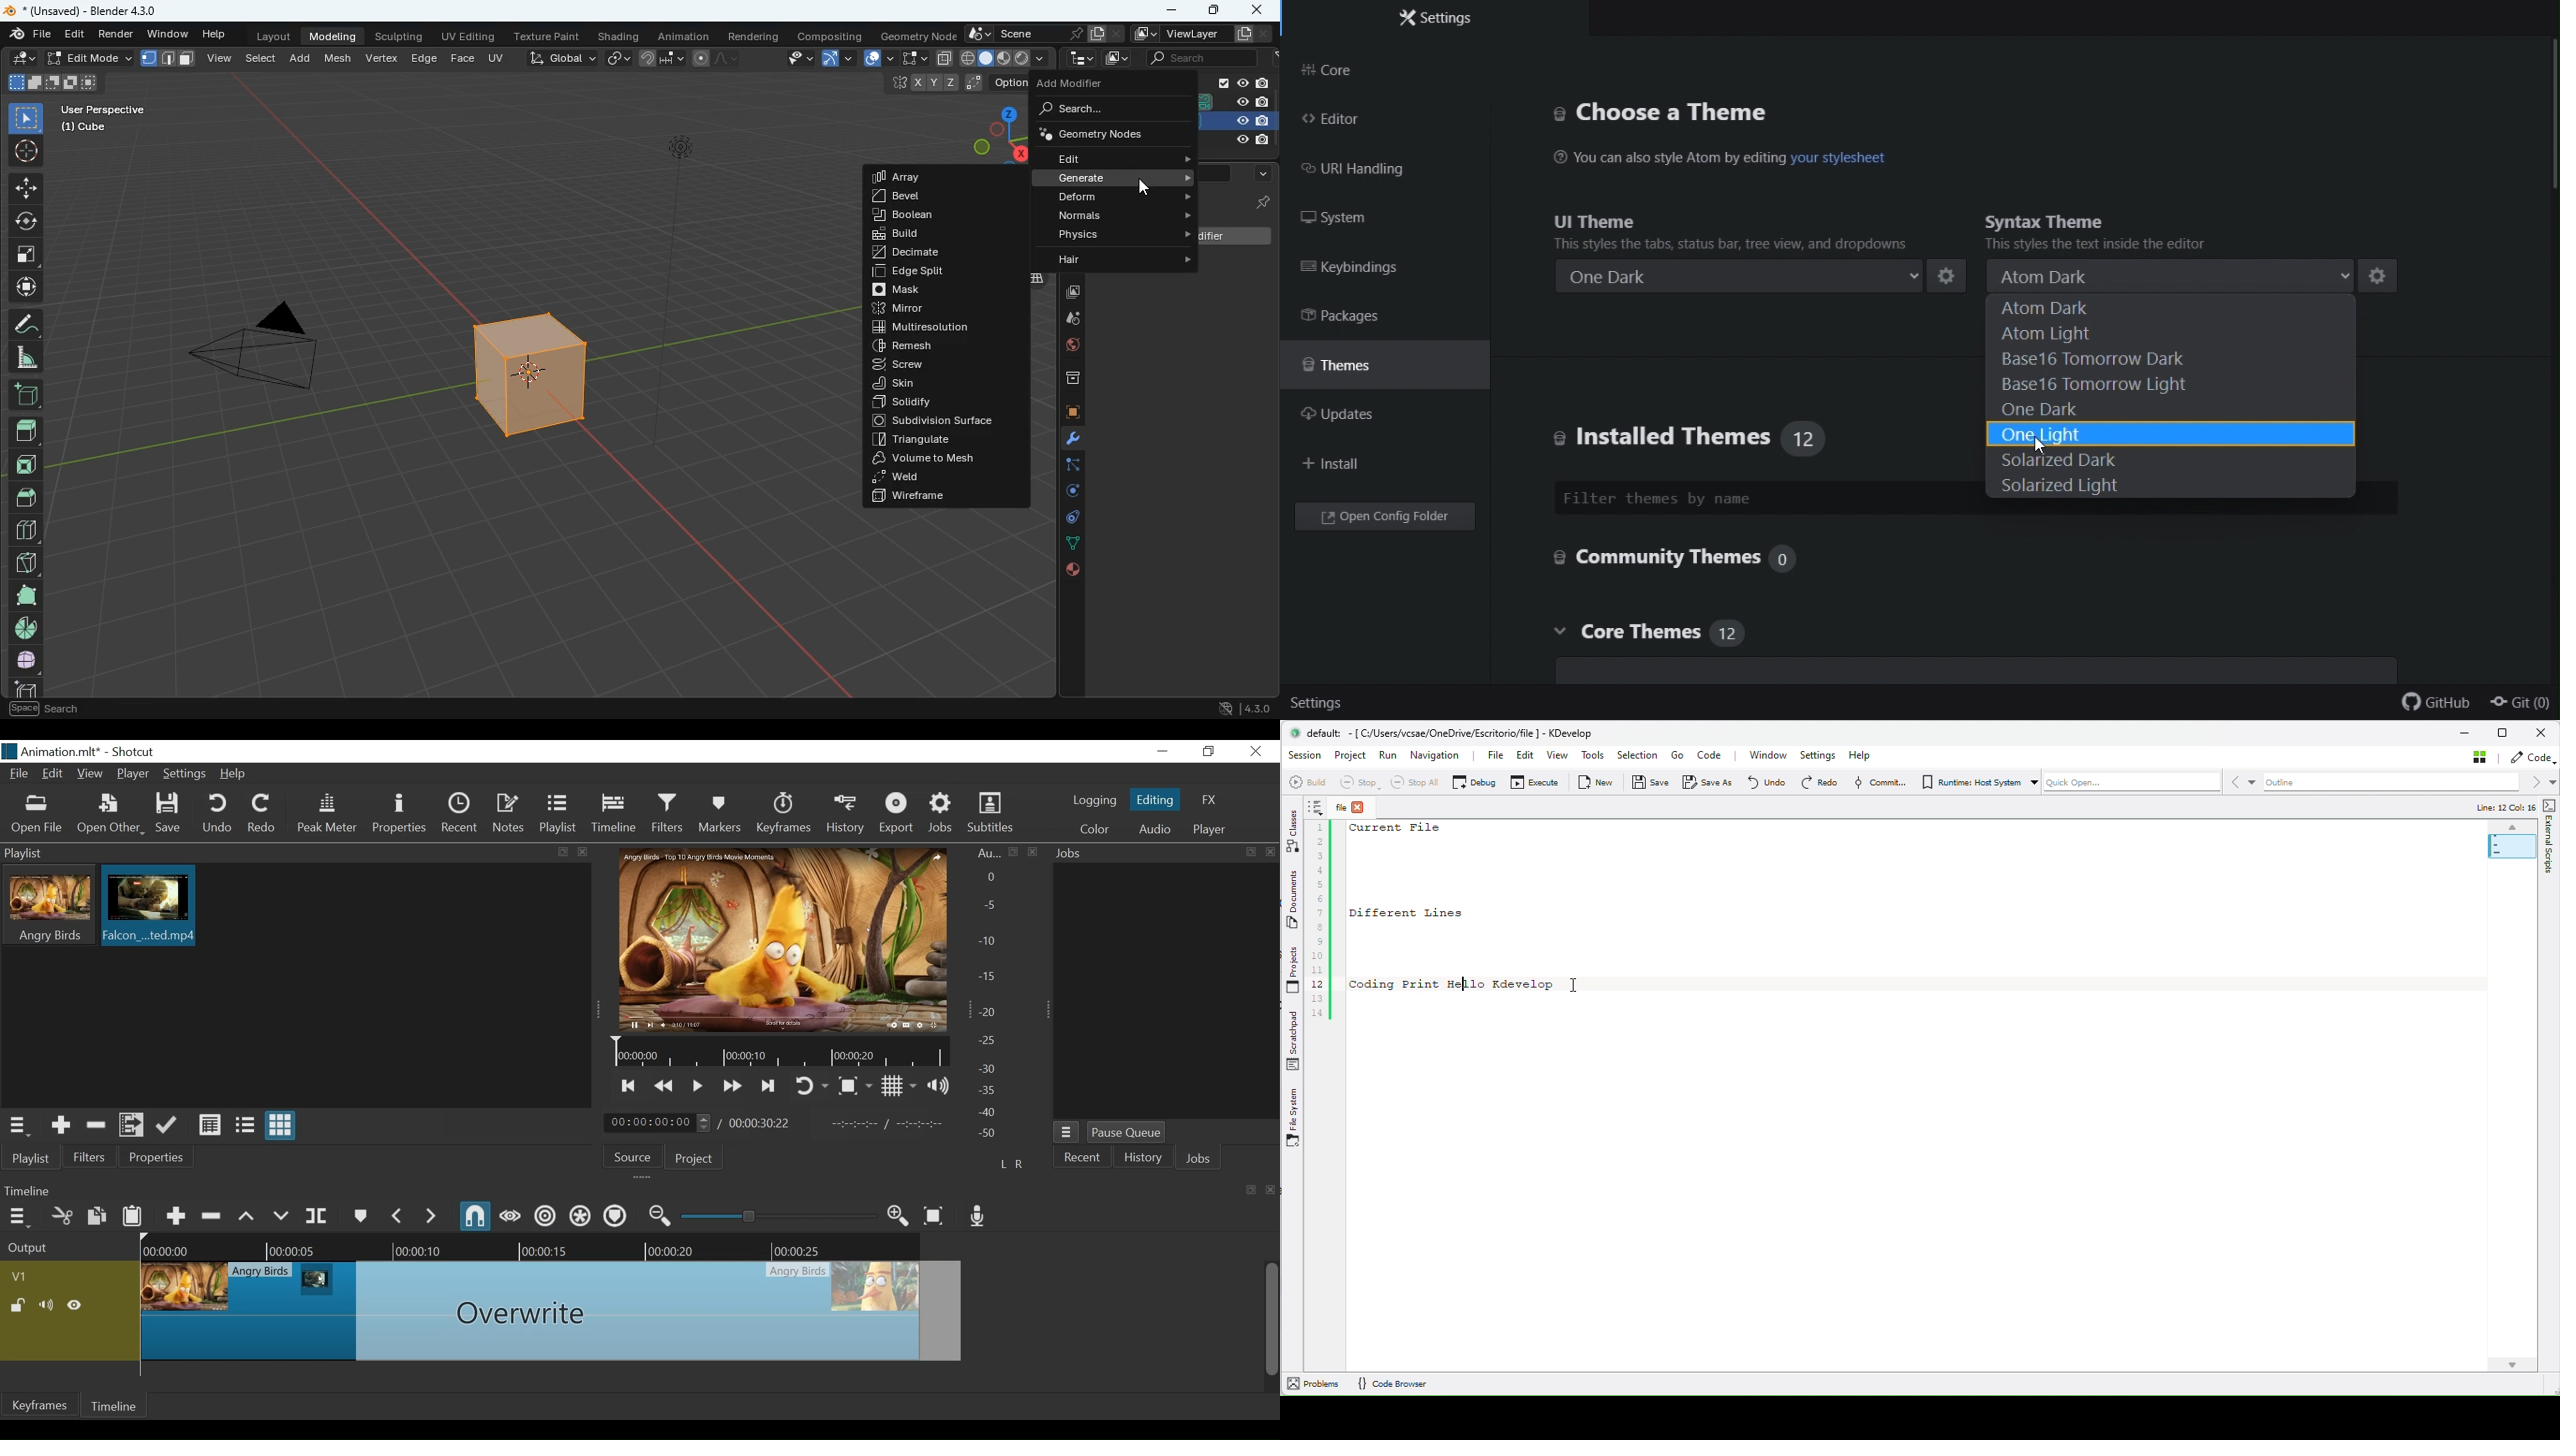 The image size is (2576, 1456). What do you see at coordinates (899, 1087) in the screenshot?
I see `Toggle display grid on player` at bounding box center [899, 1087].